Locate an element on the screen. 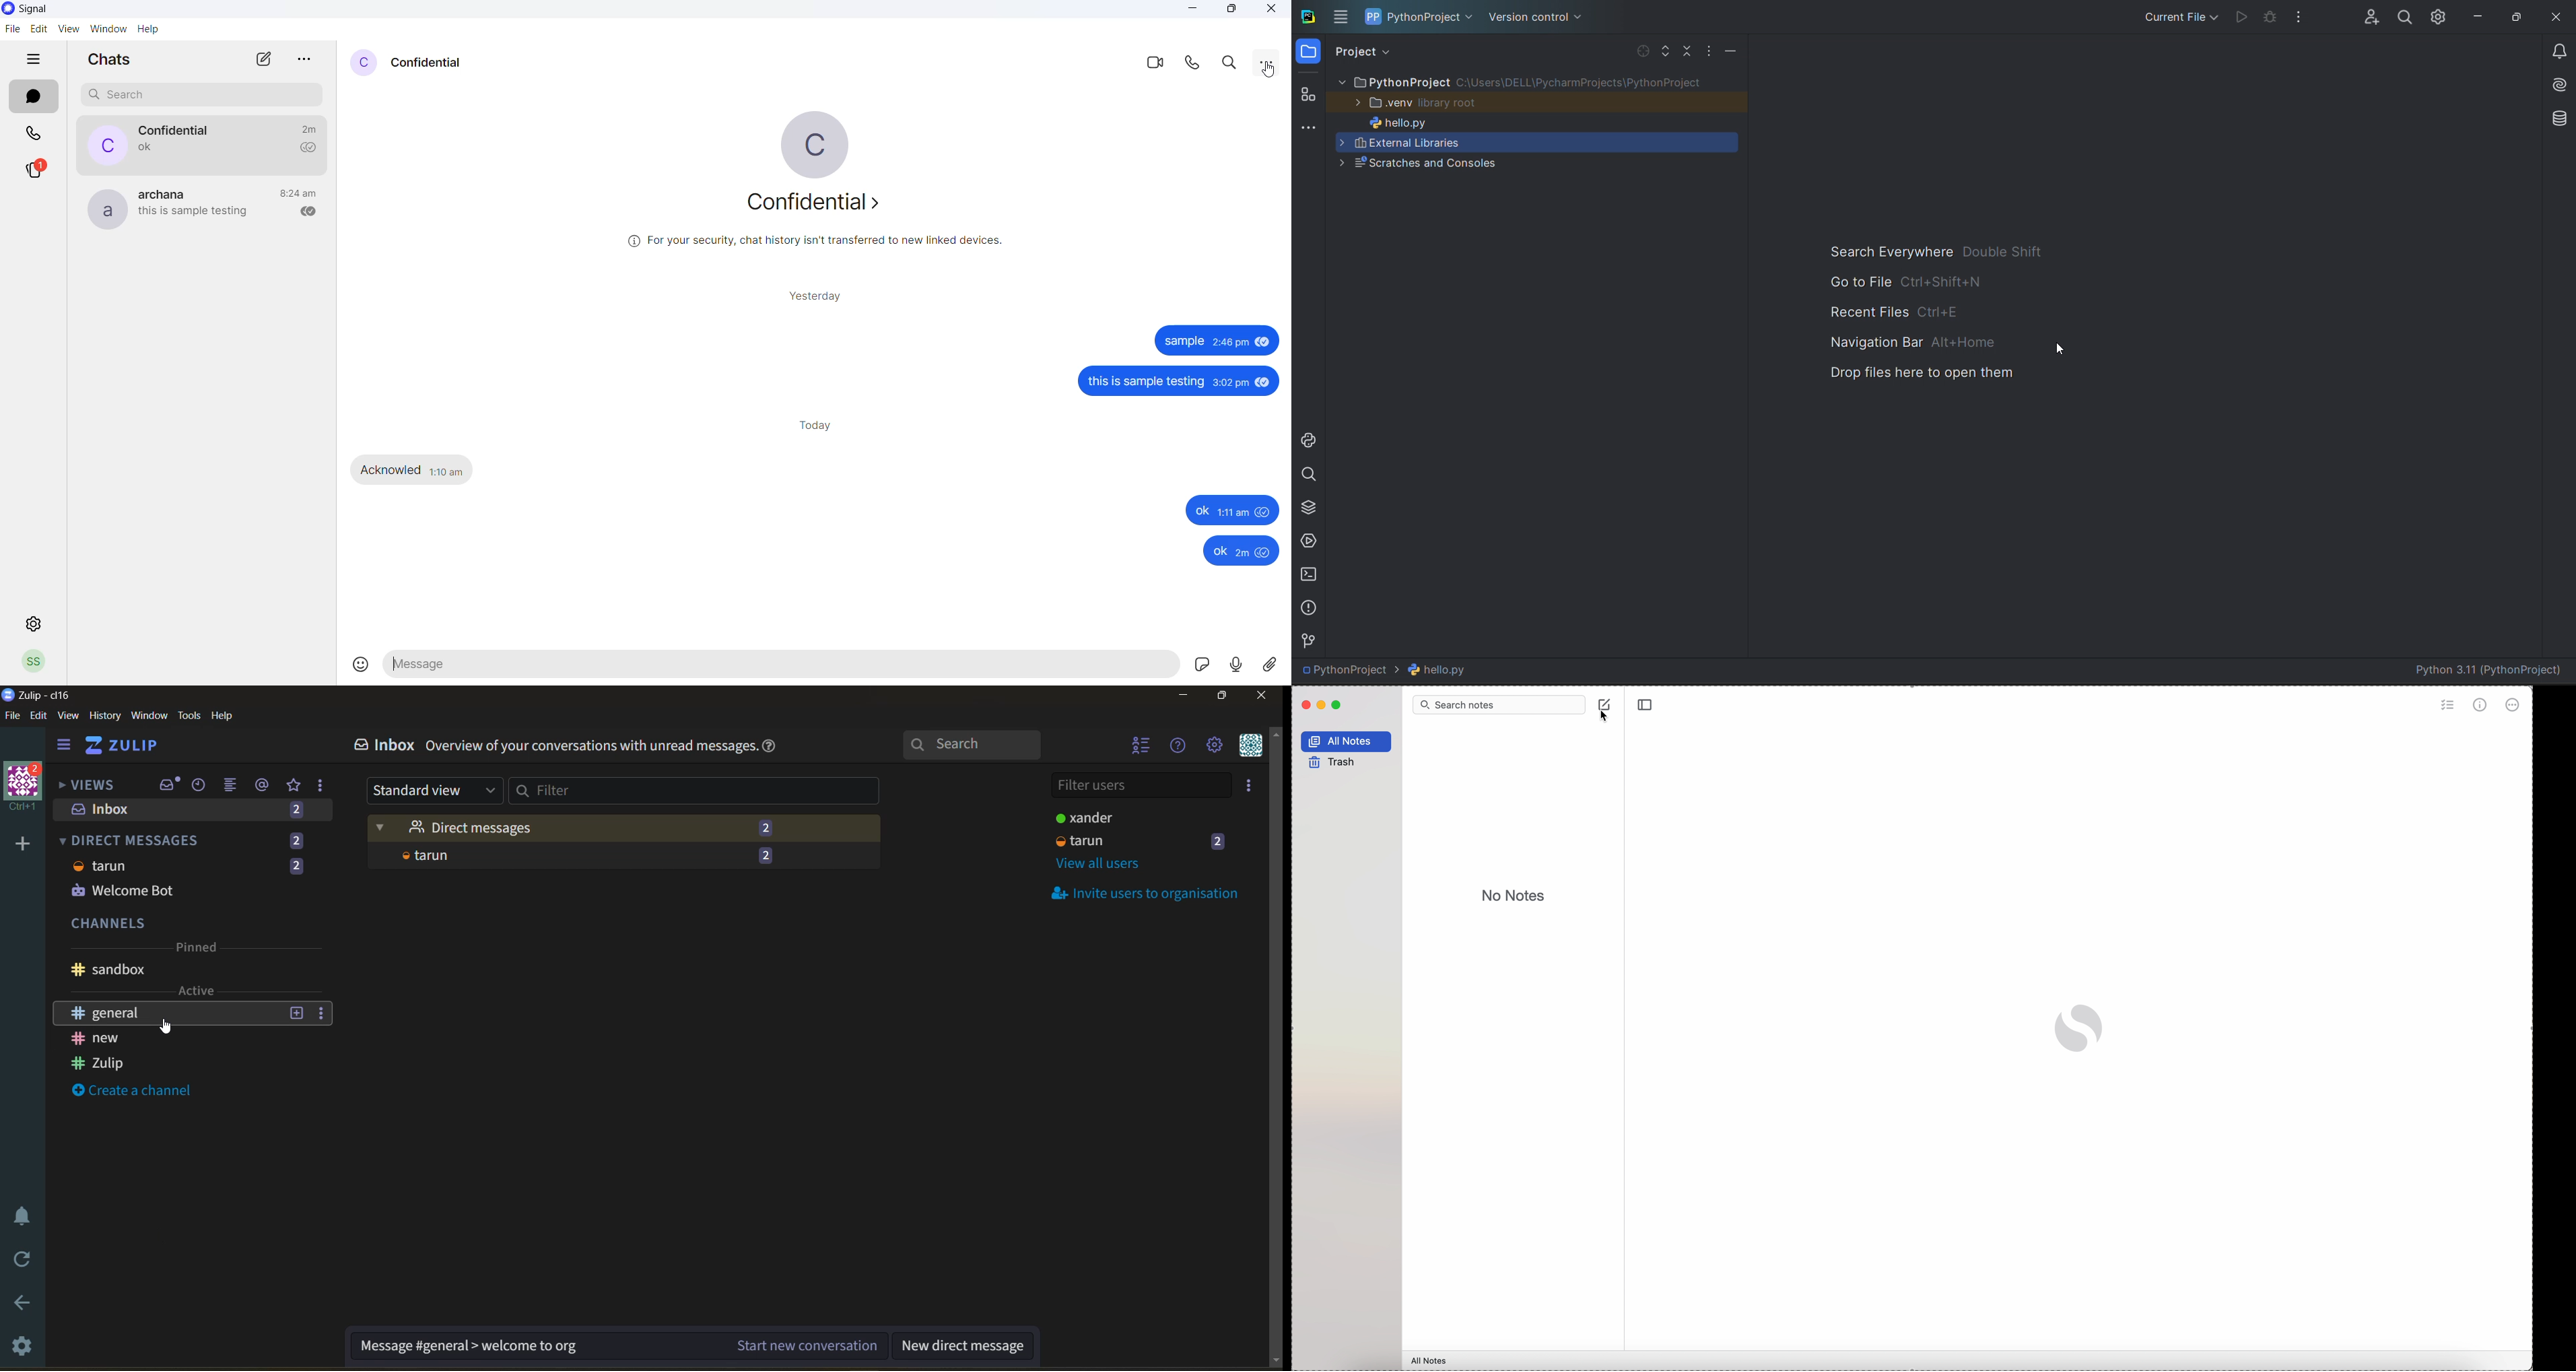  yesterday heading is located at coordinates (819, 296).